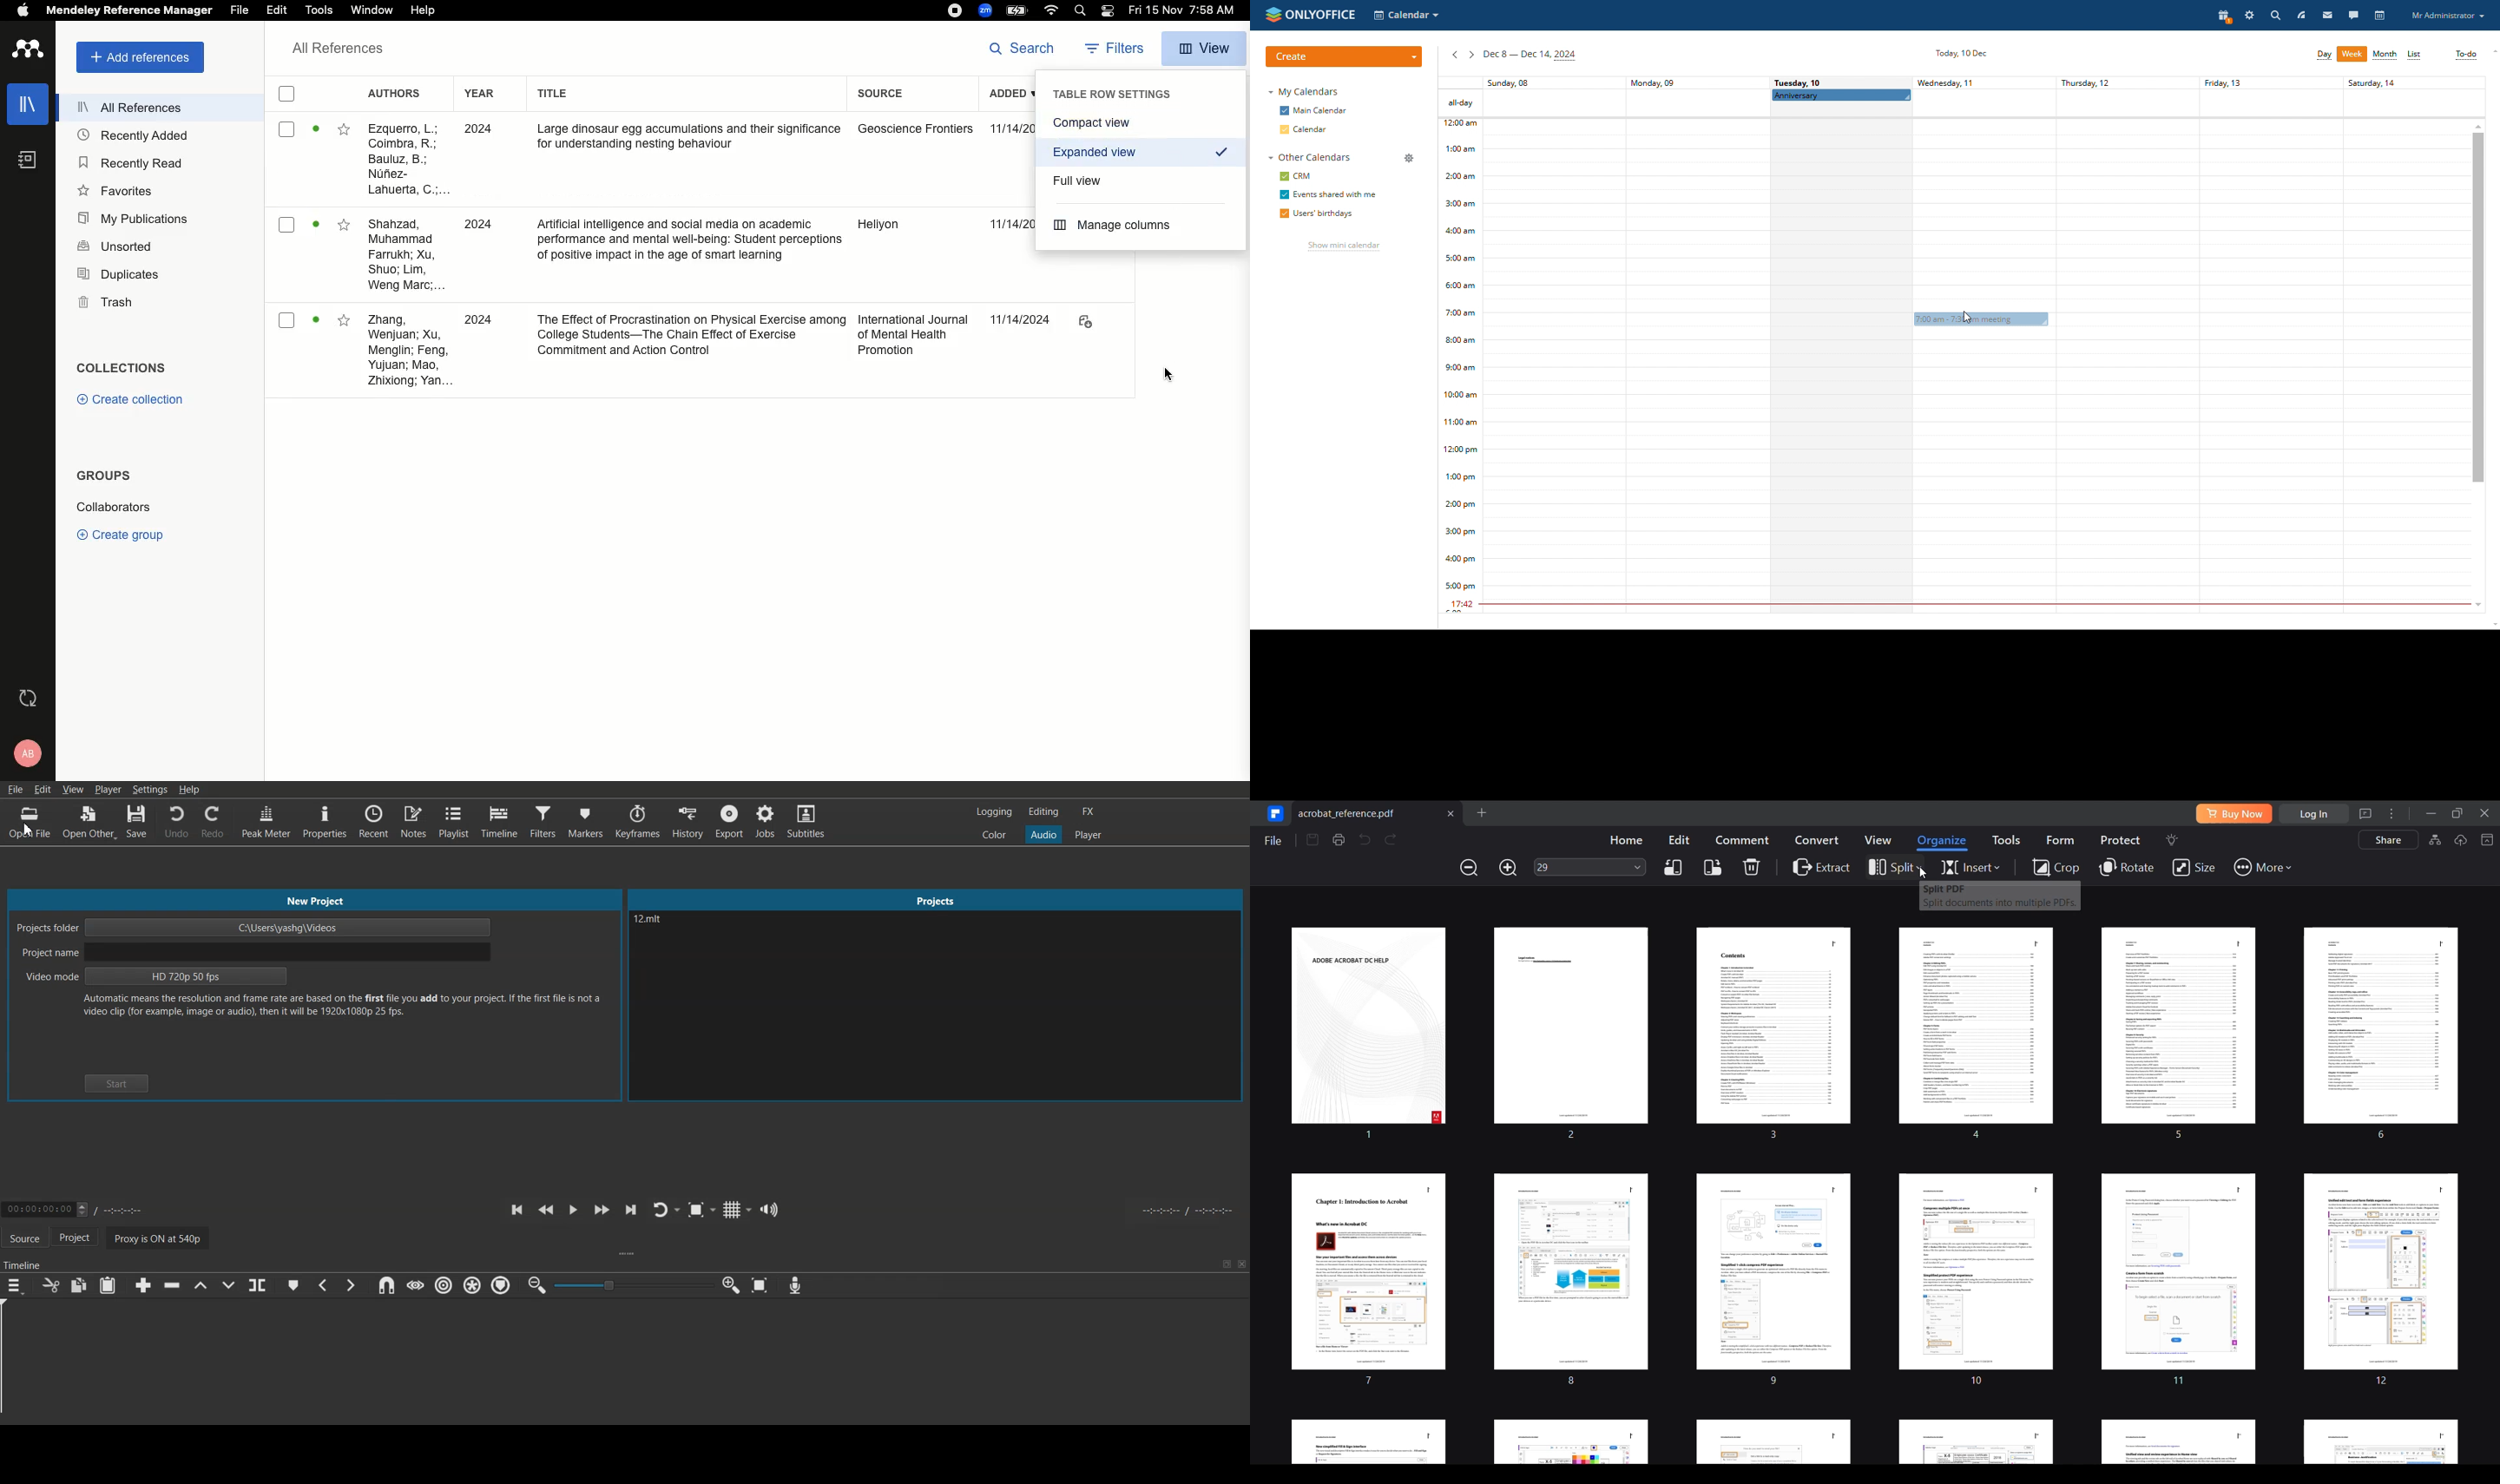 The width and height of the screenshot is (2520, 1484). Describe the element at coordinates (405, 160) in the screenshot. I see `Shahzad,
Muhammad
Farrukh; Xu,
Shuo; Lim,` at that location.